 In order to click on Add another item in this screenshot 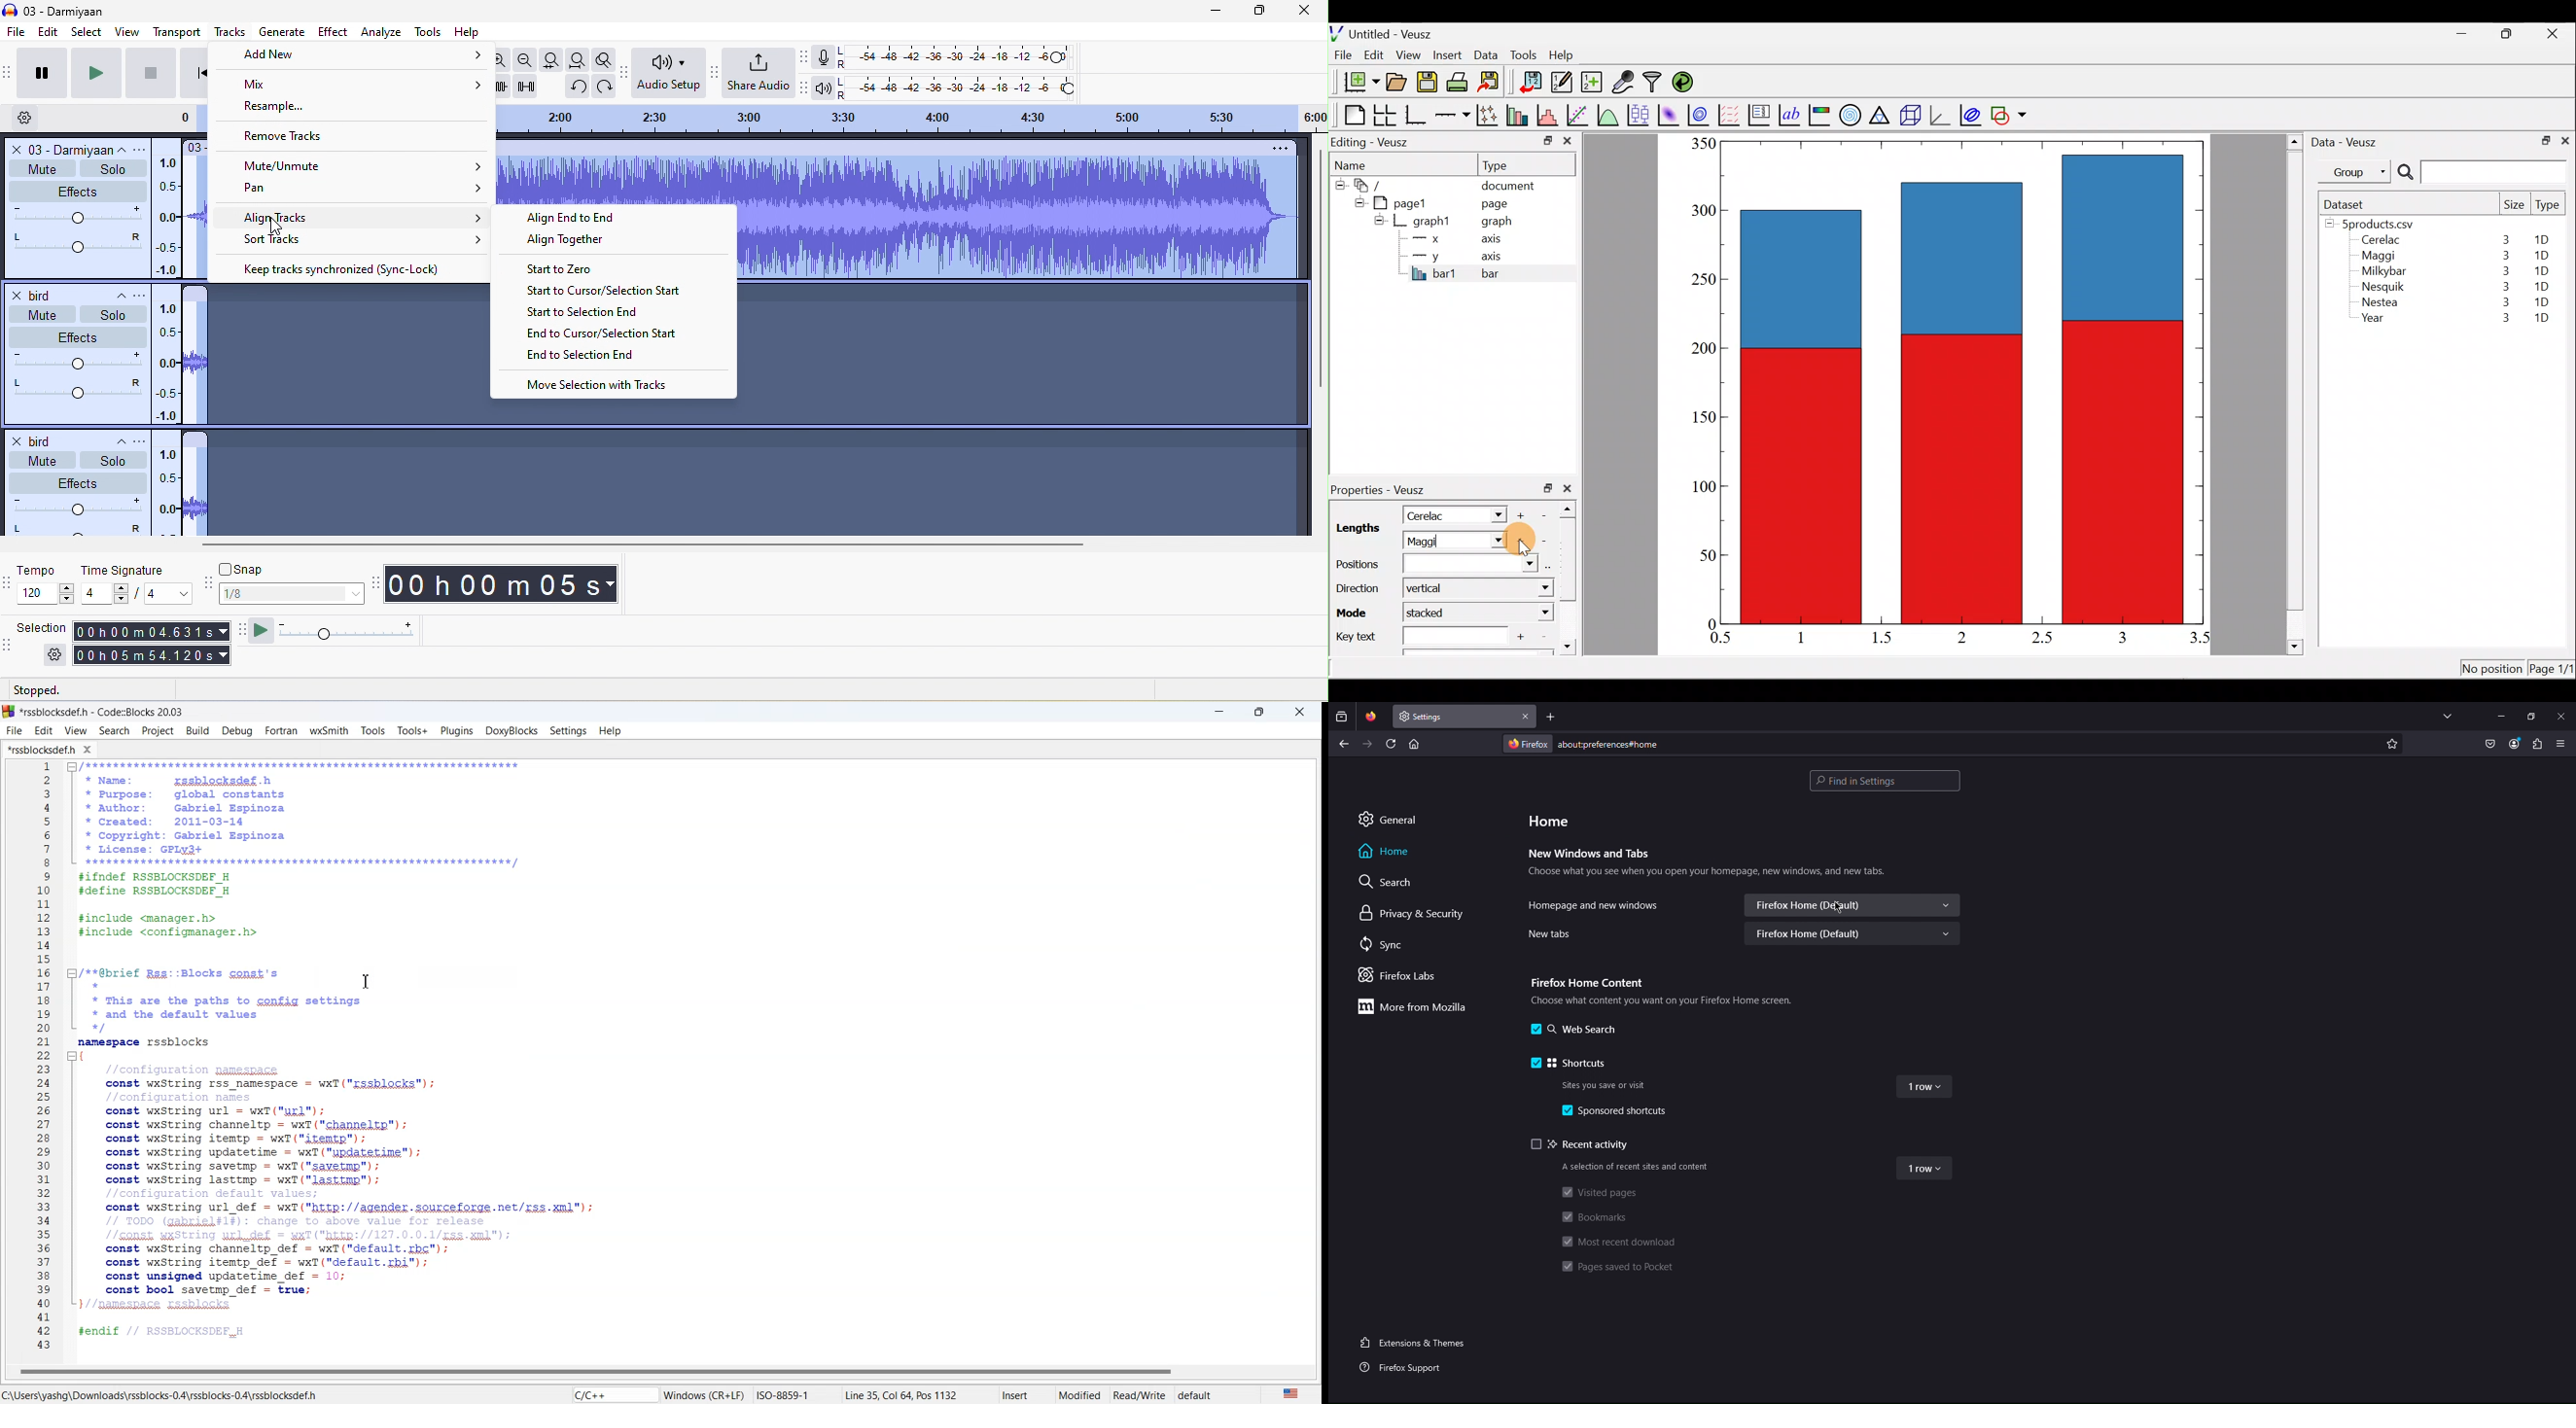, I will do `click(1523, 514)`.